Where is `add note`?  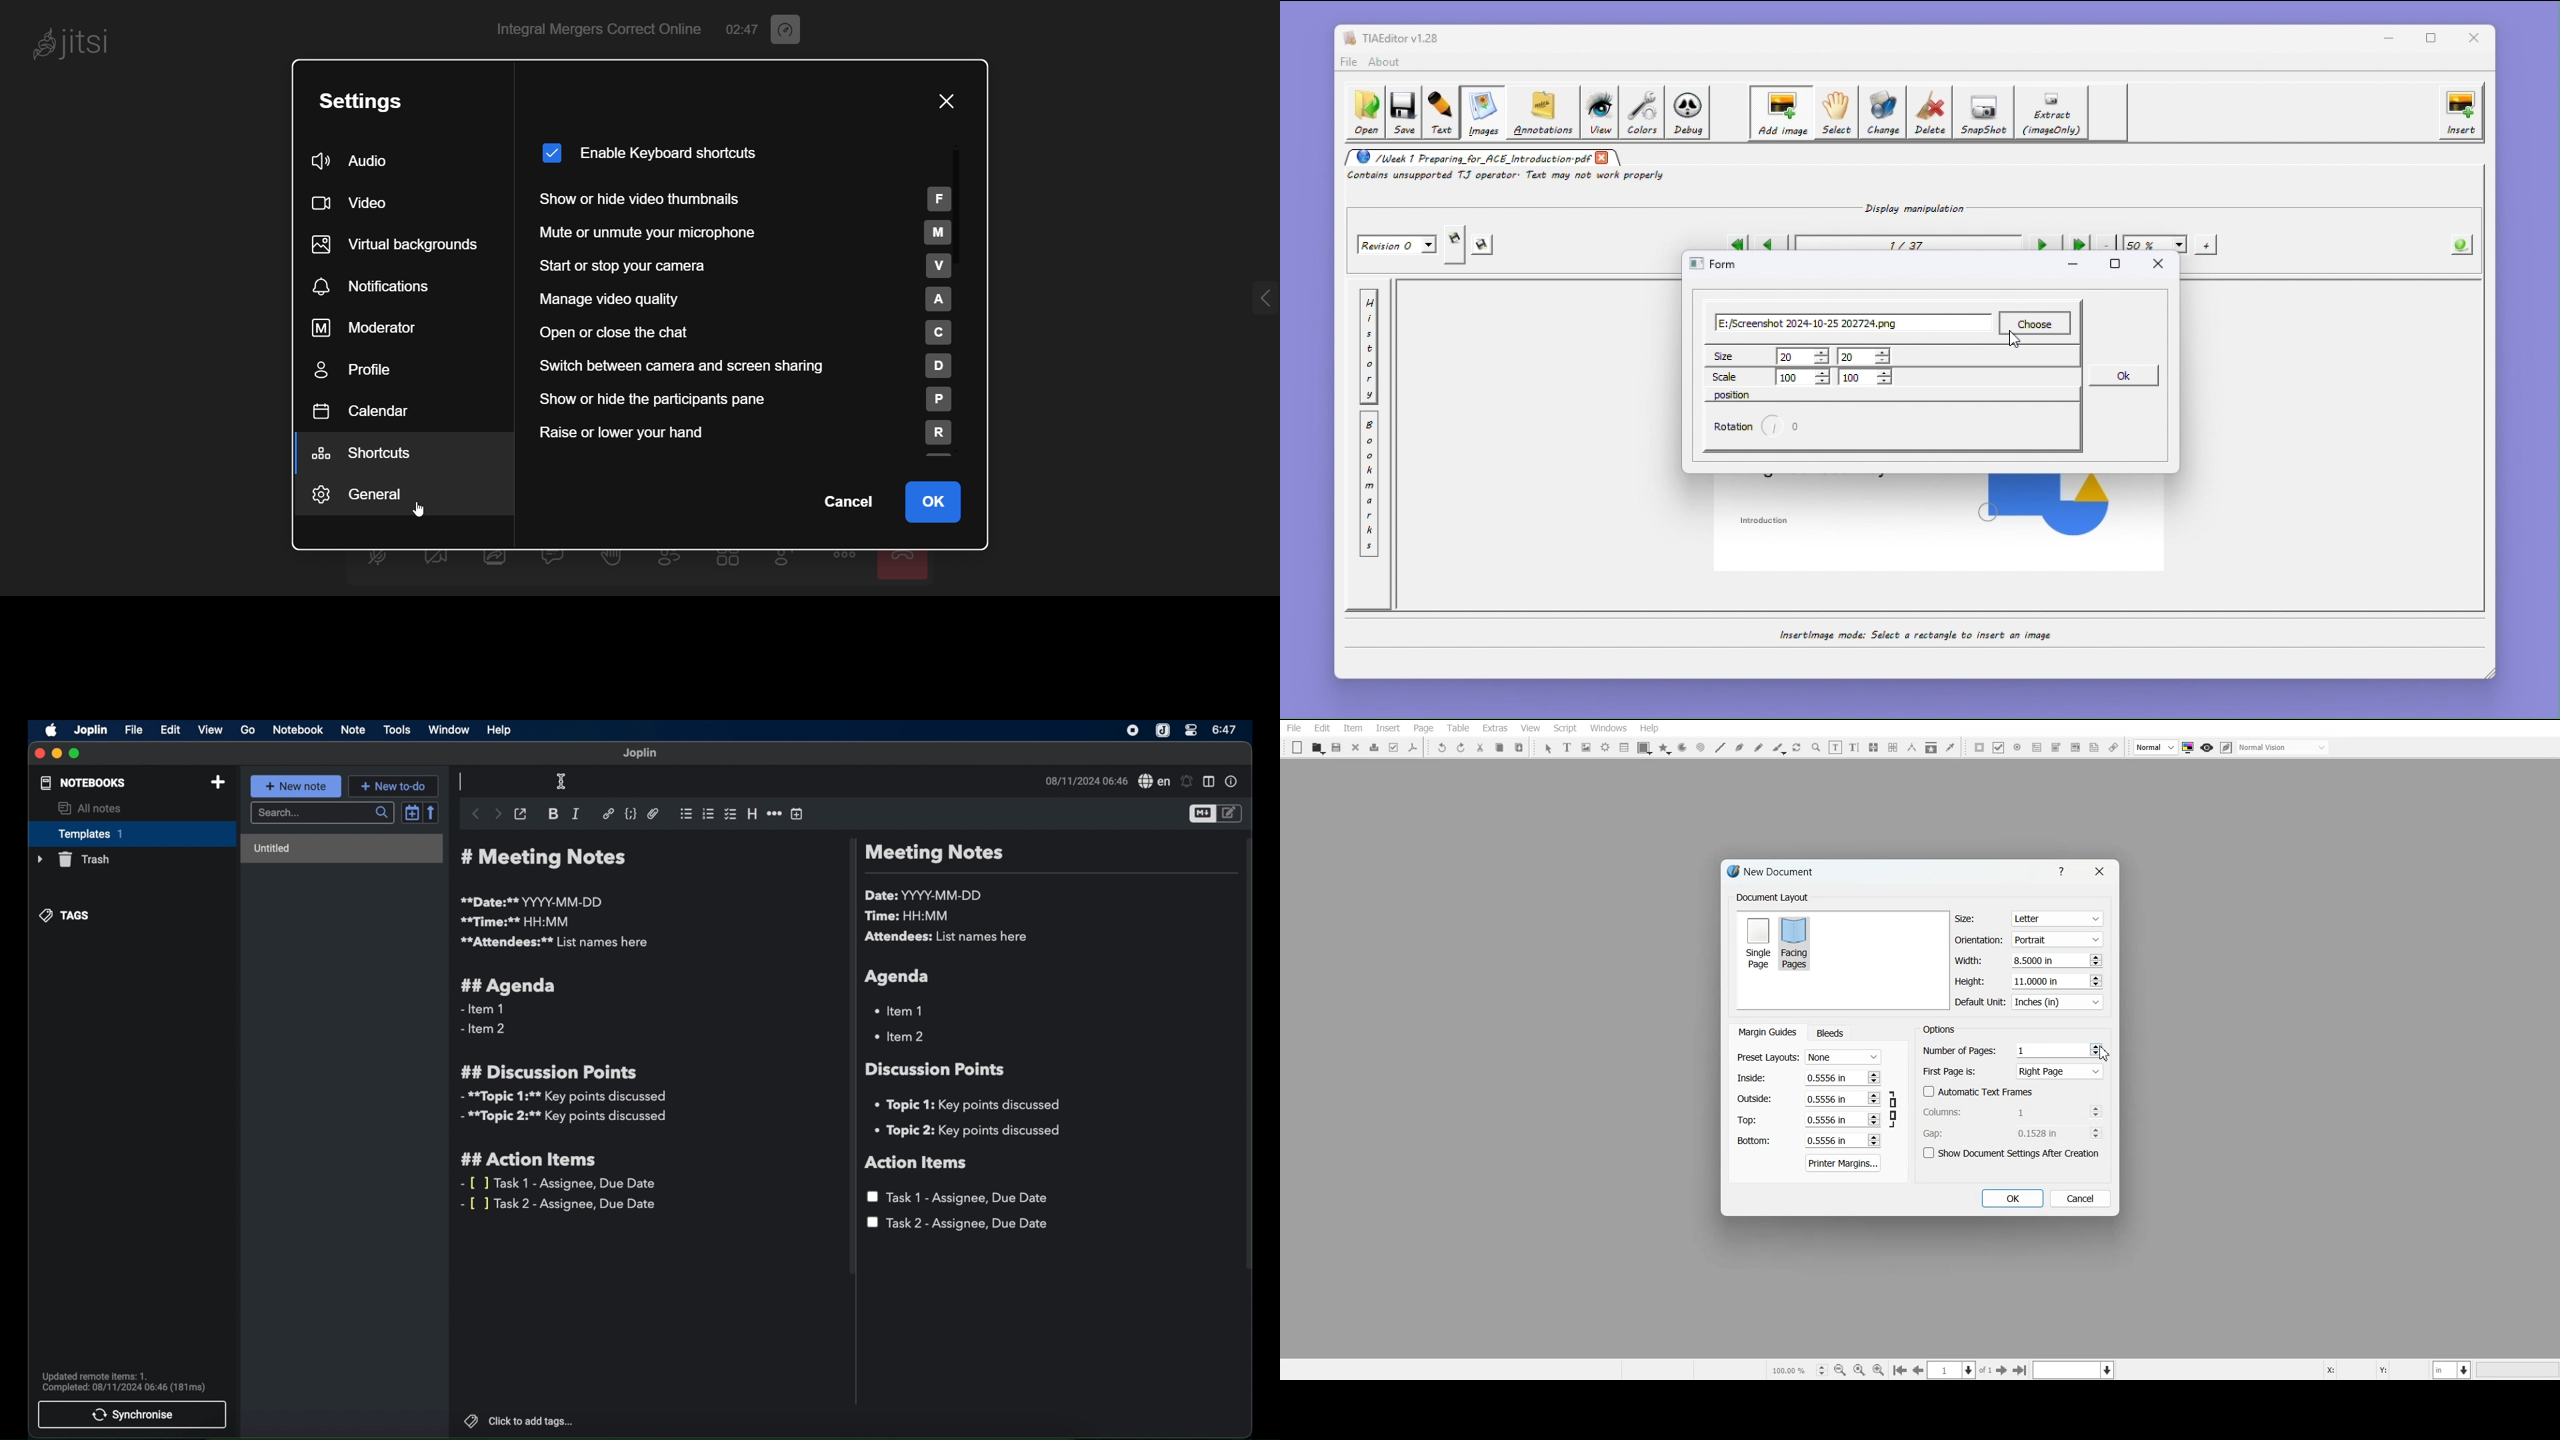 add note is located at coordinates (218, 782).